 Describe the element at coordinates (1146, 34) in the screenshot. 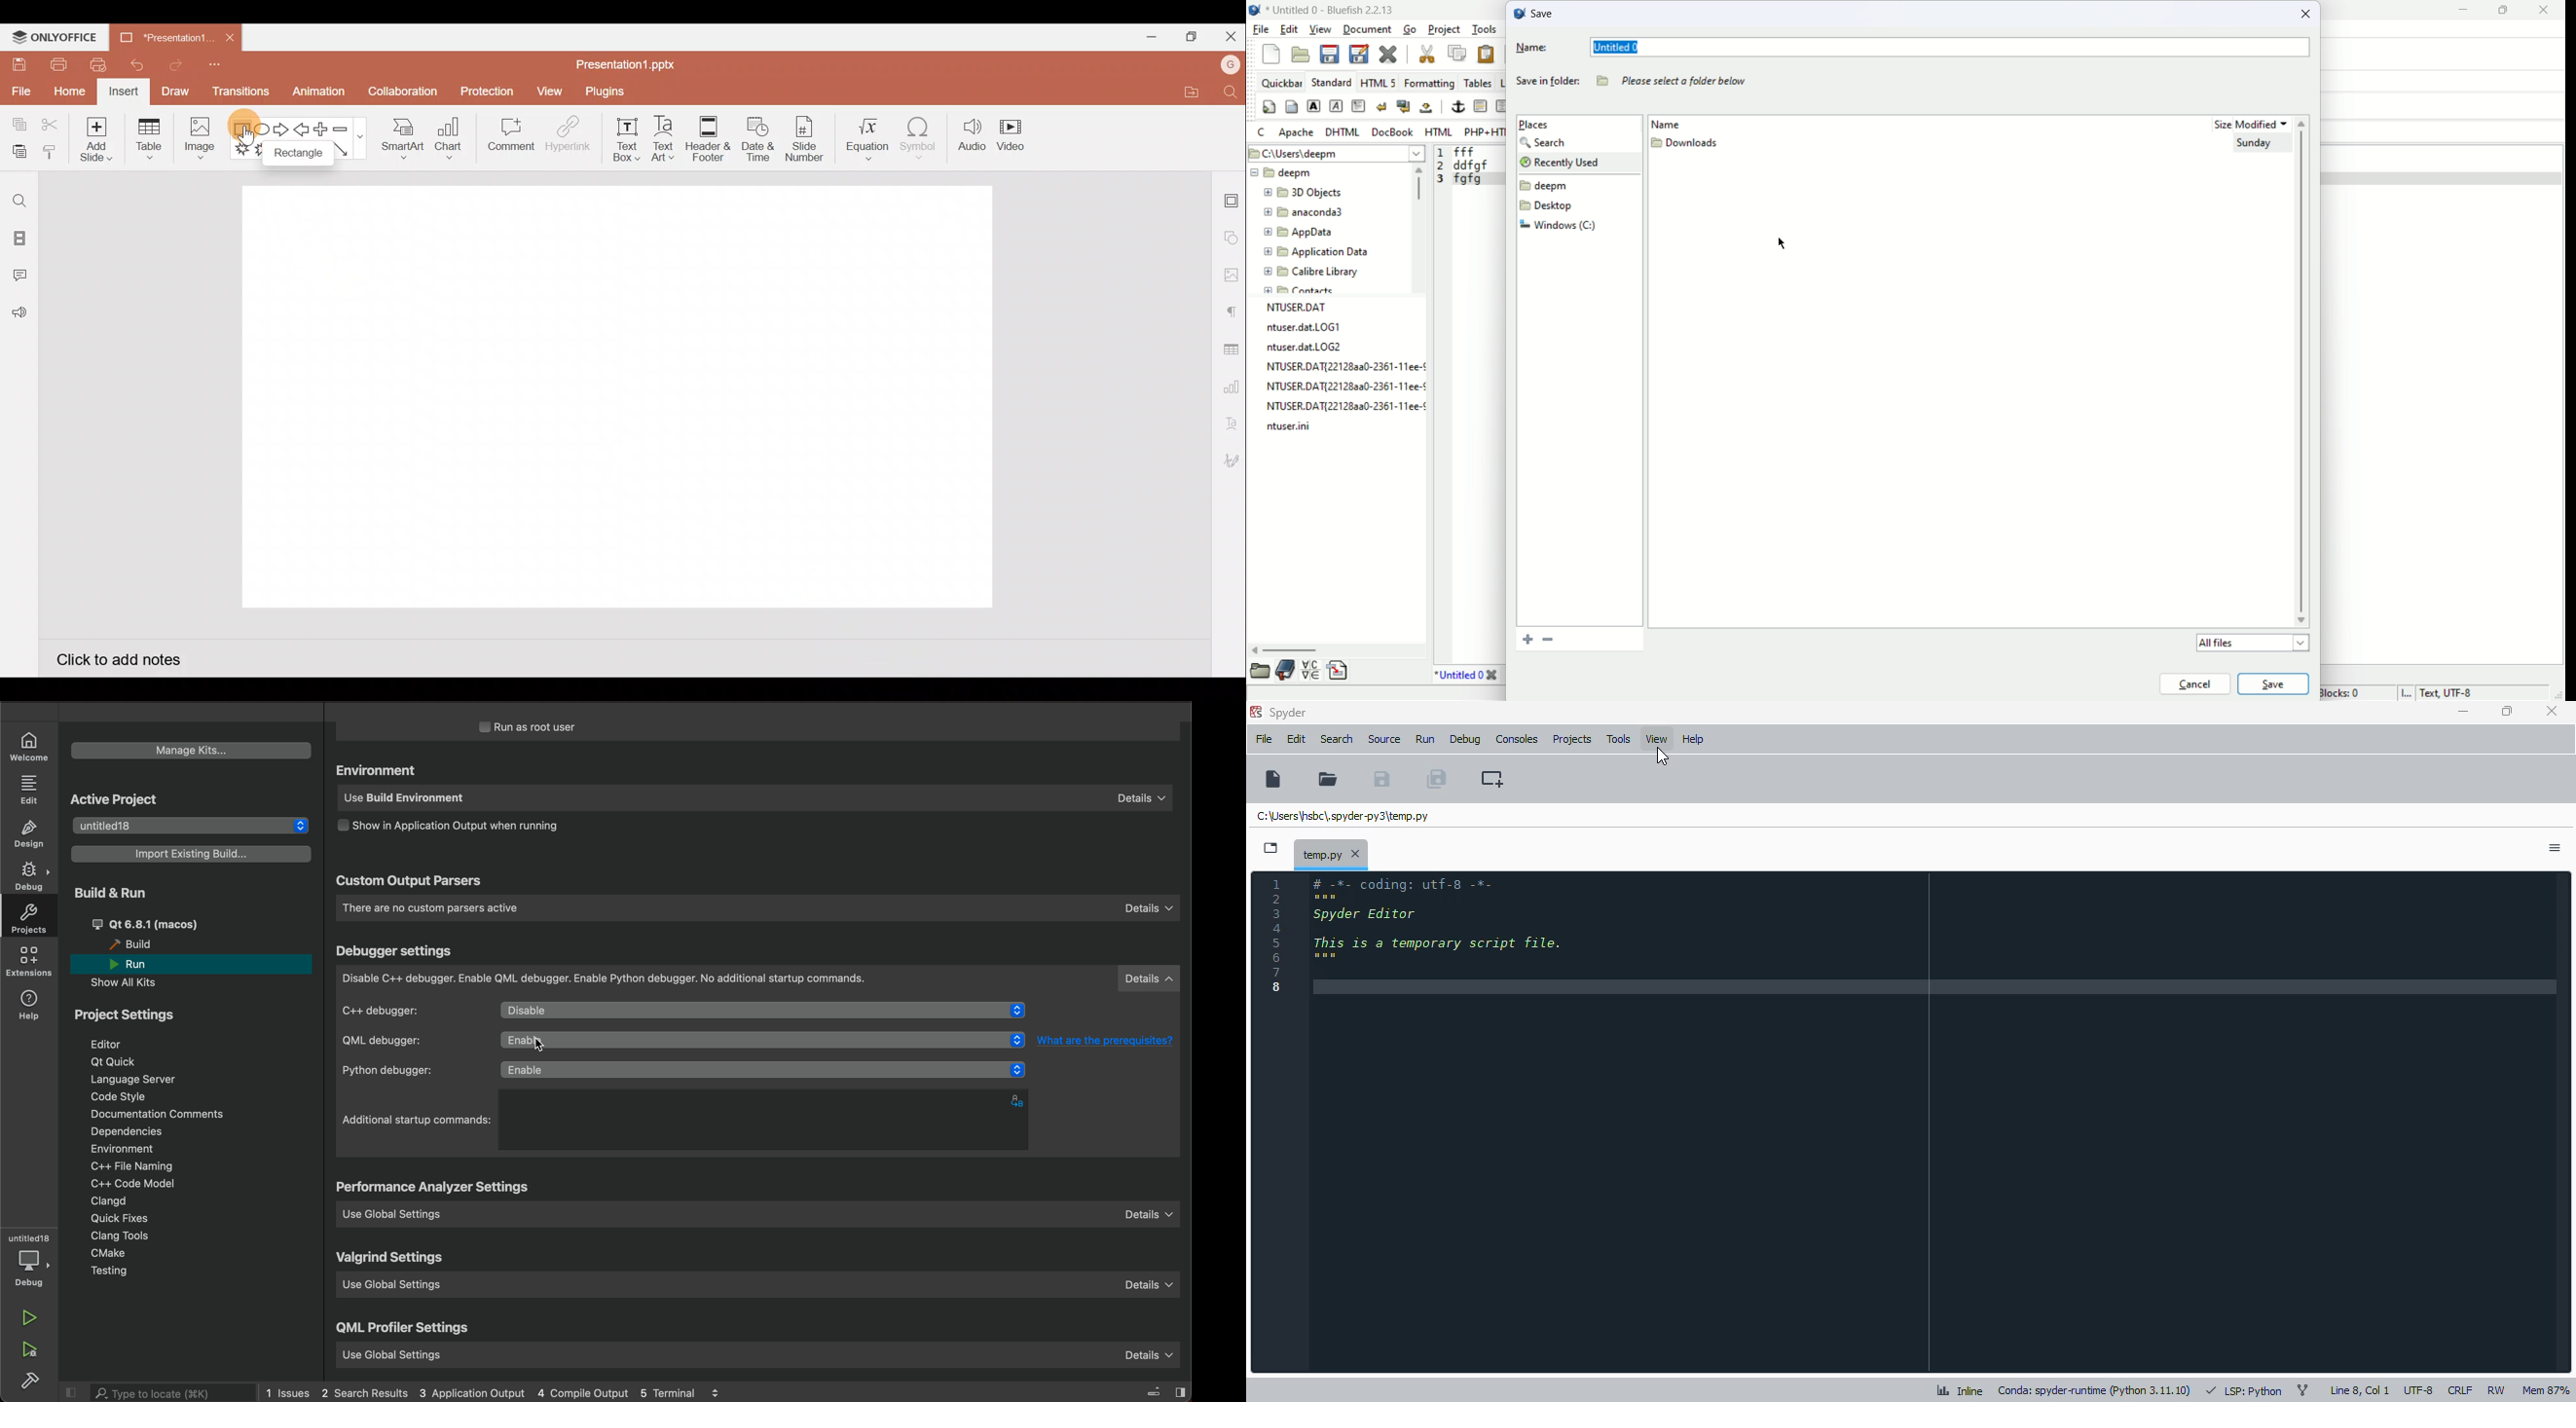

I see `Minimise` at that location.